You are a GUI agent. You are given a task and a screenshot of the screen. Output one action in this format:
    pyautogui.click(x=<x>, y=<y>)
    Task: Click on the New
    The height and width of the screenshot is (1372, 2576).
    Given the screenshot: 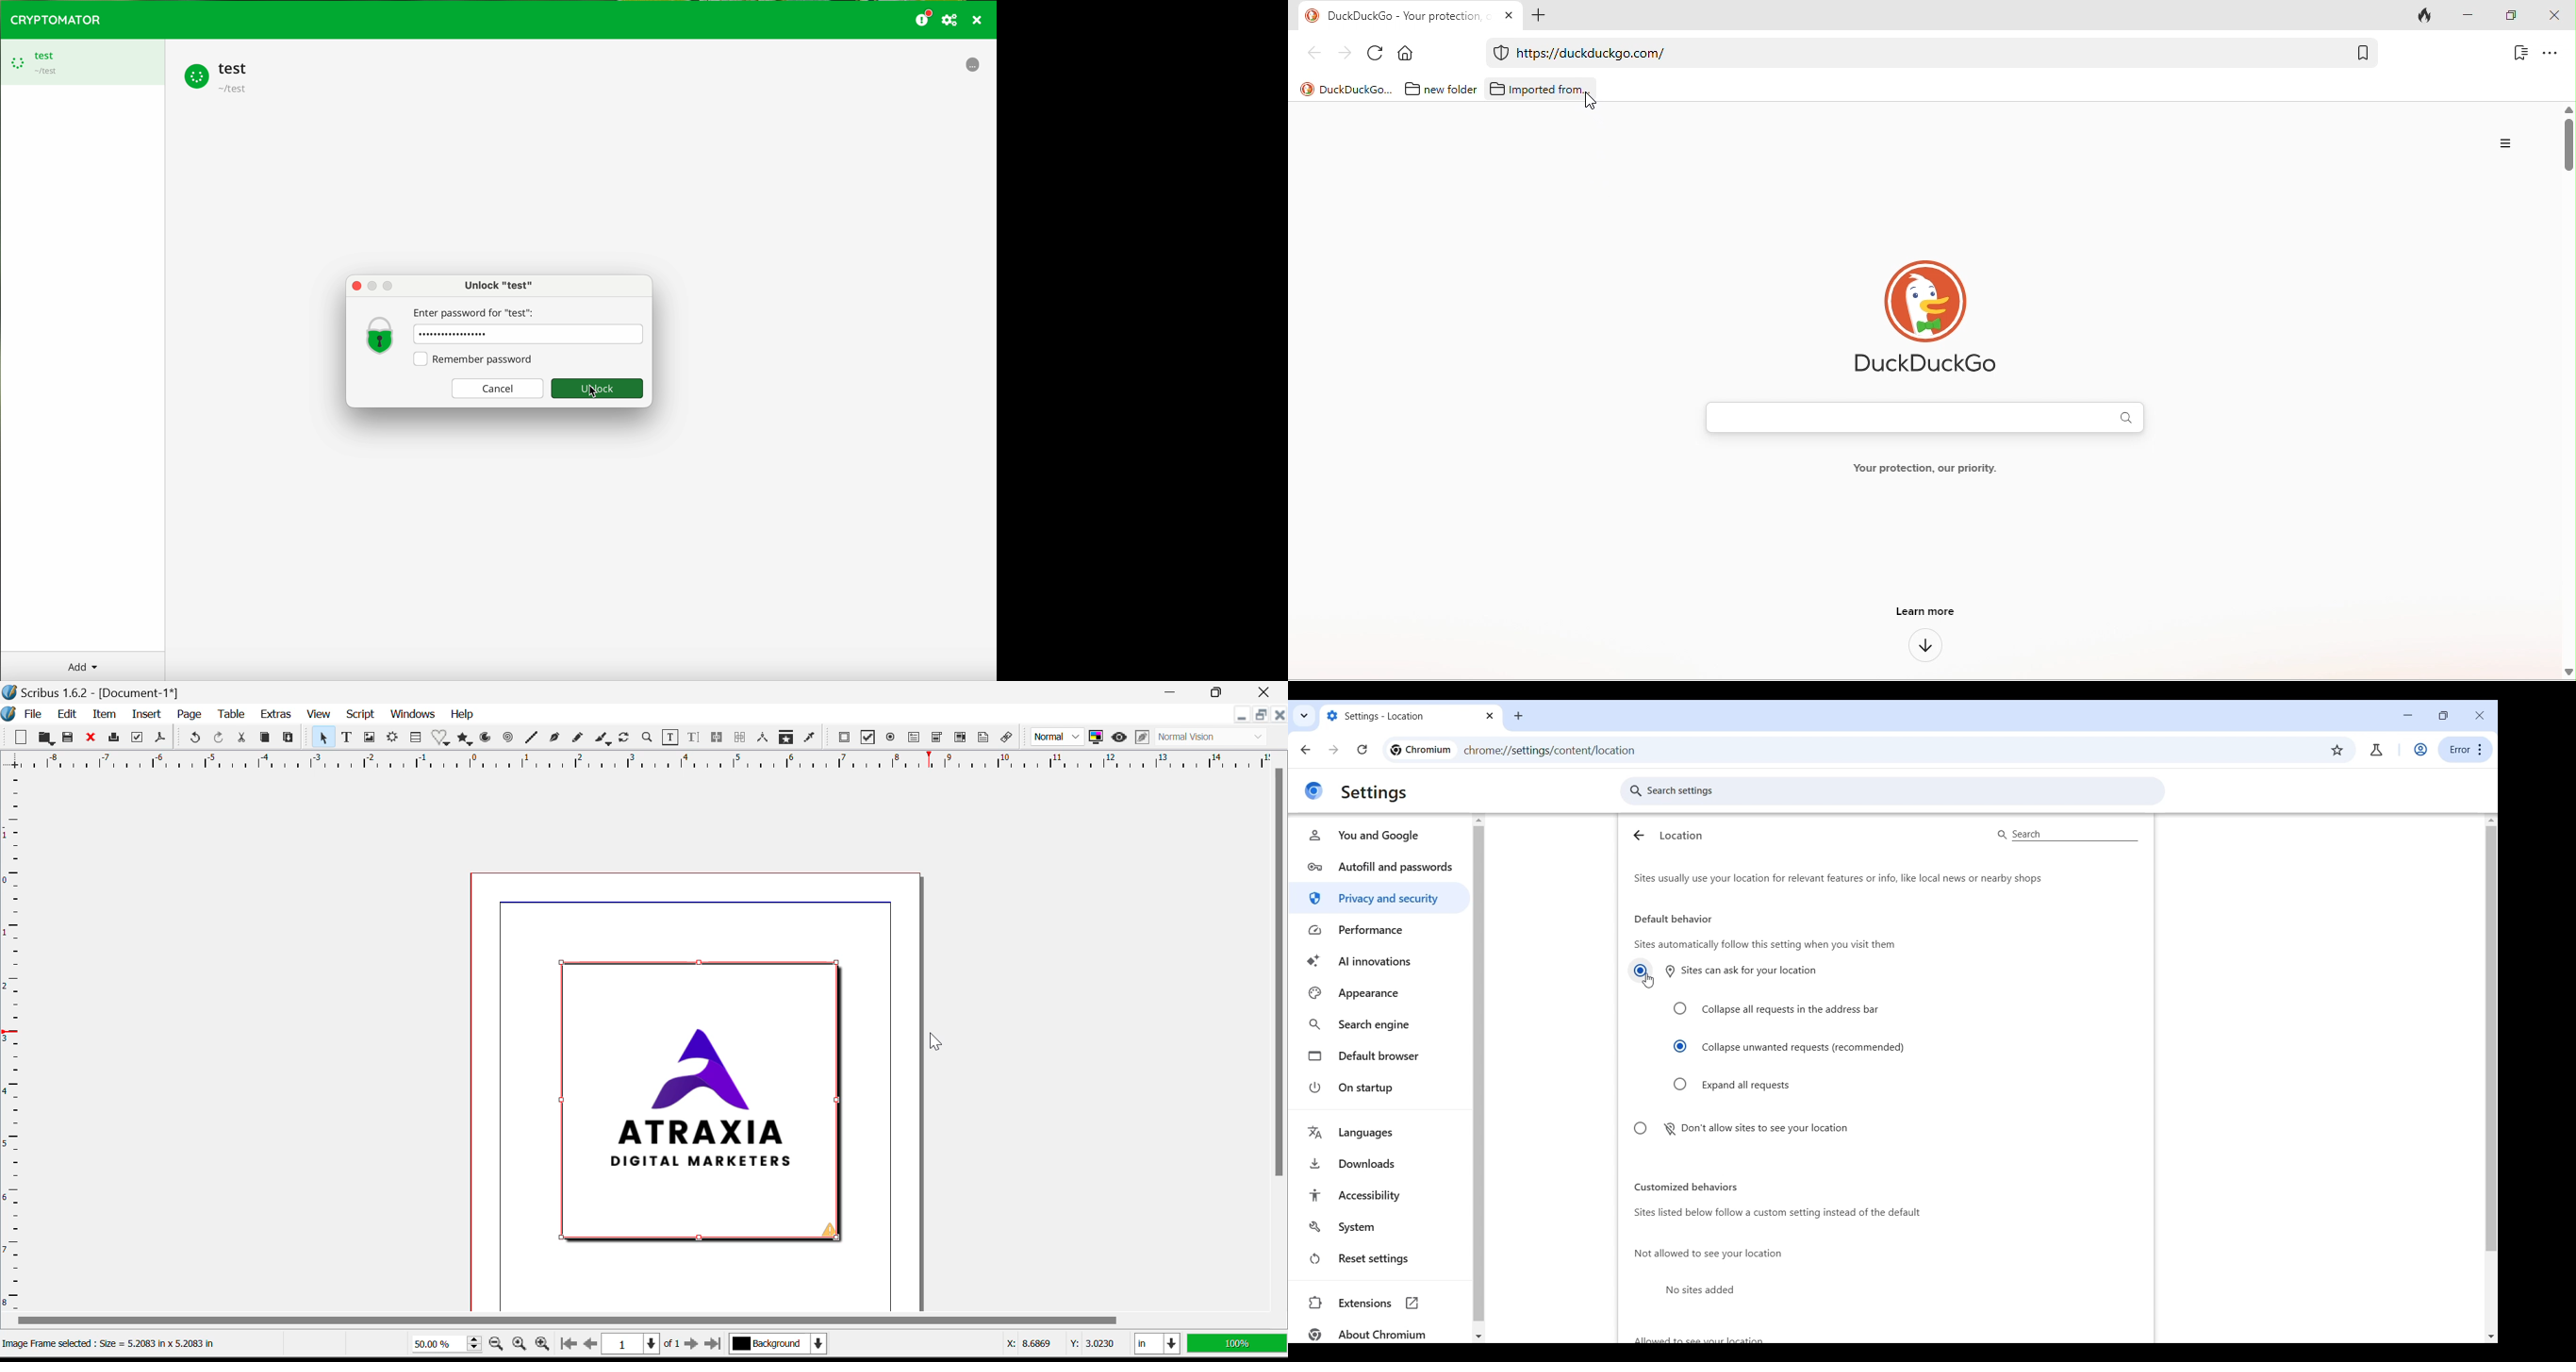 What is the action you would take?
    pyautogui.click(x=19, y=738)
    